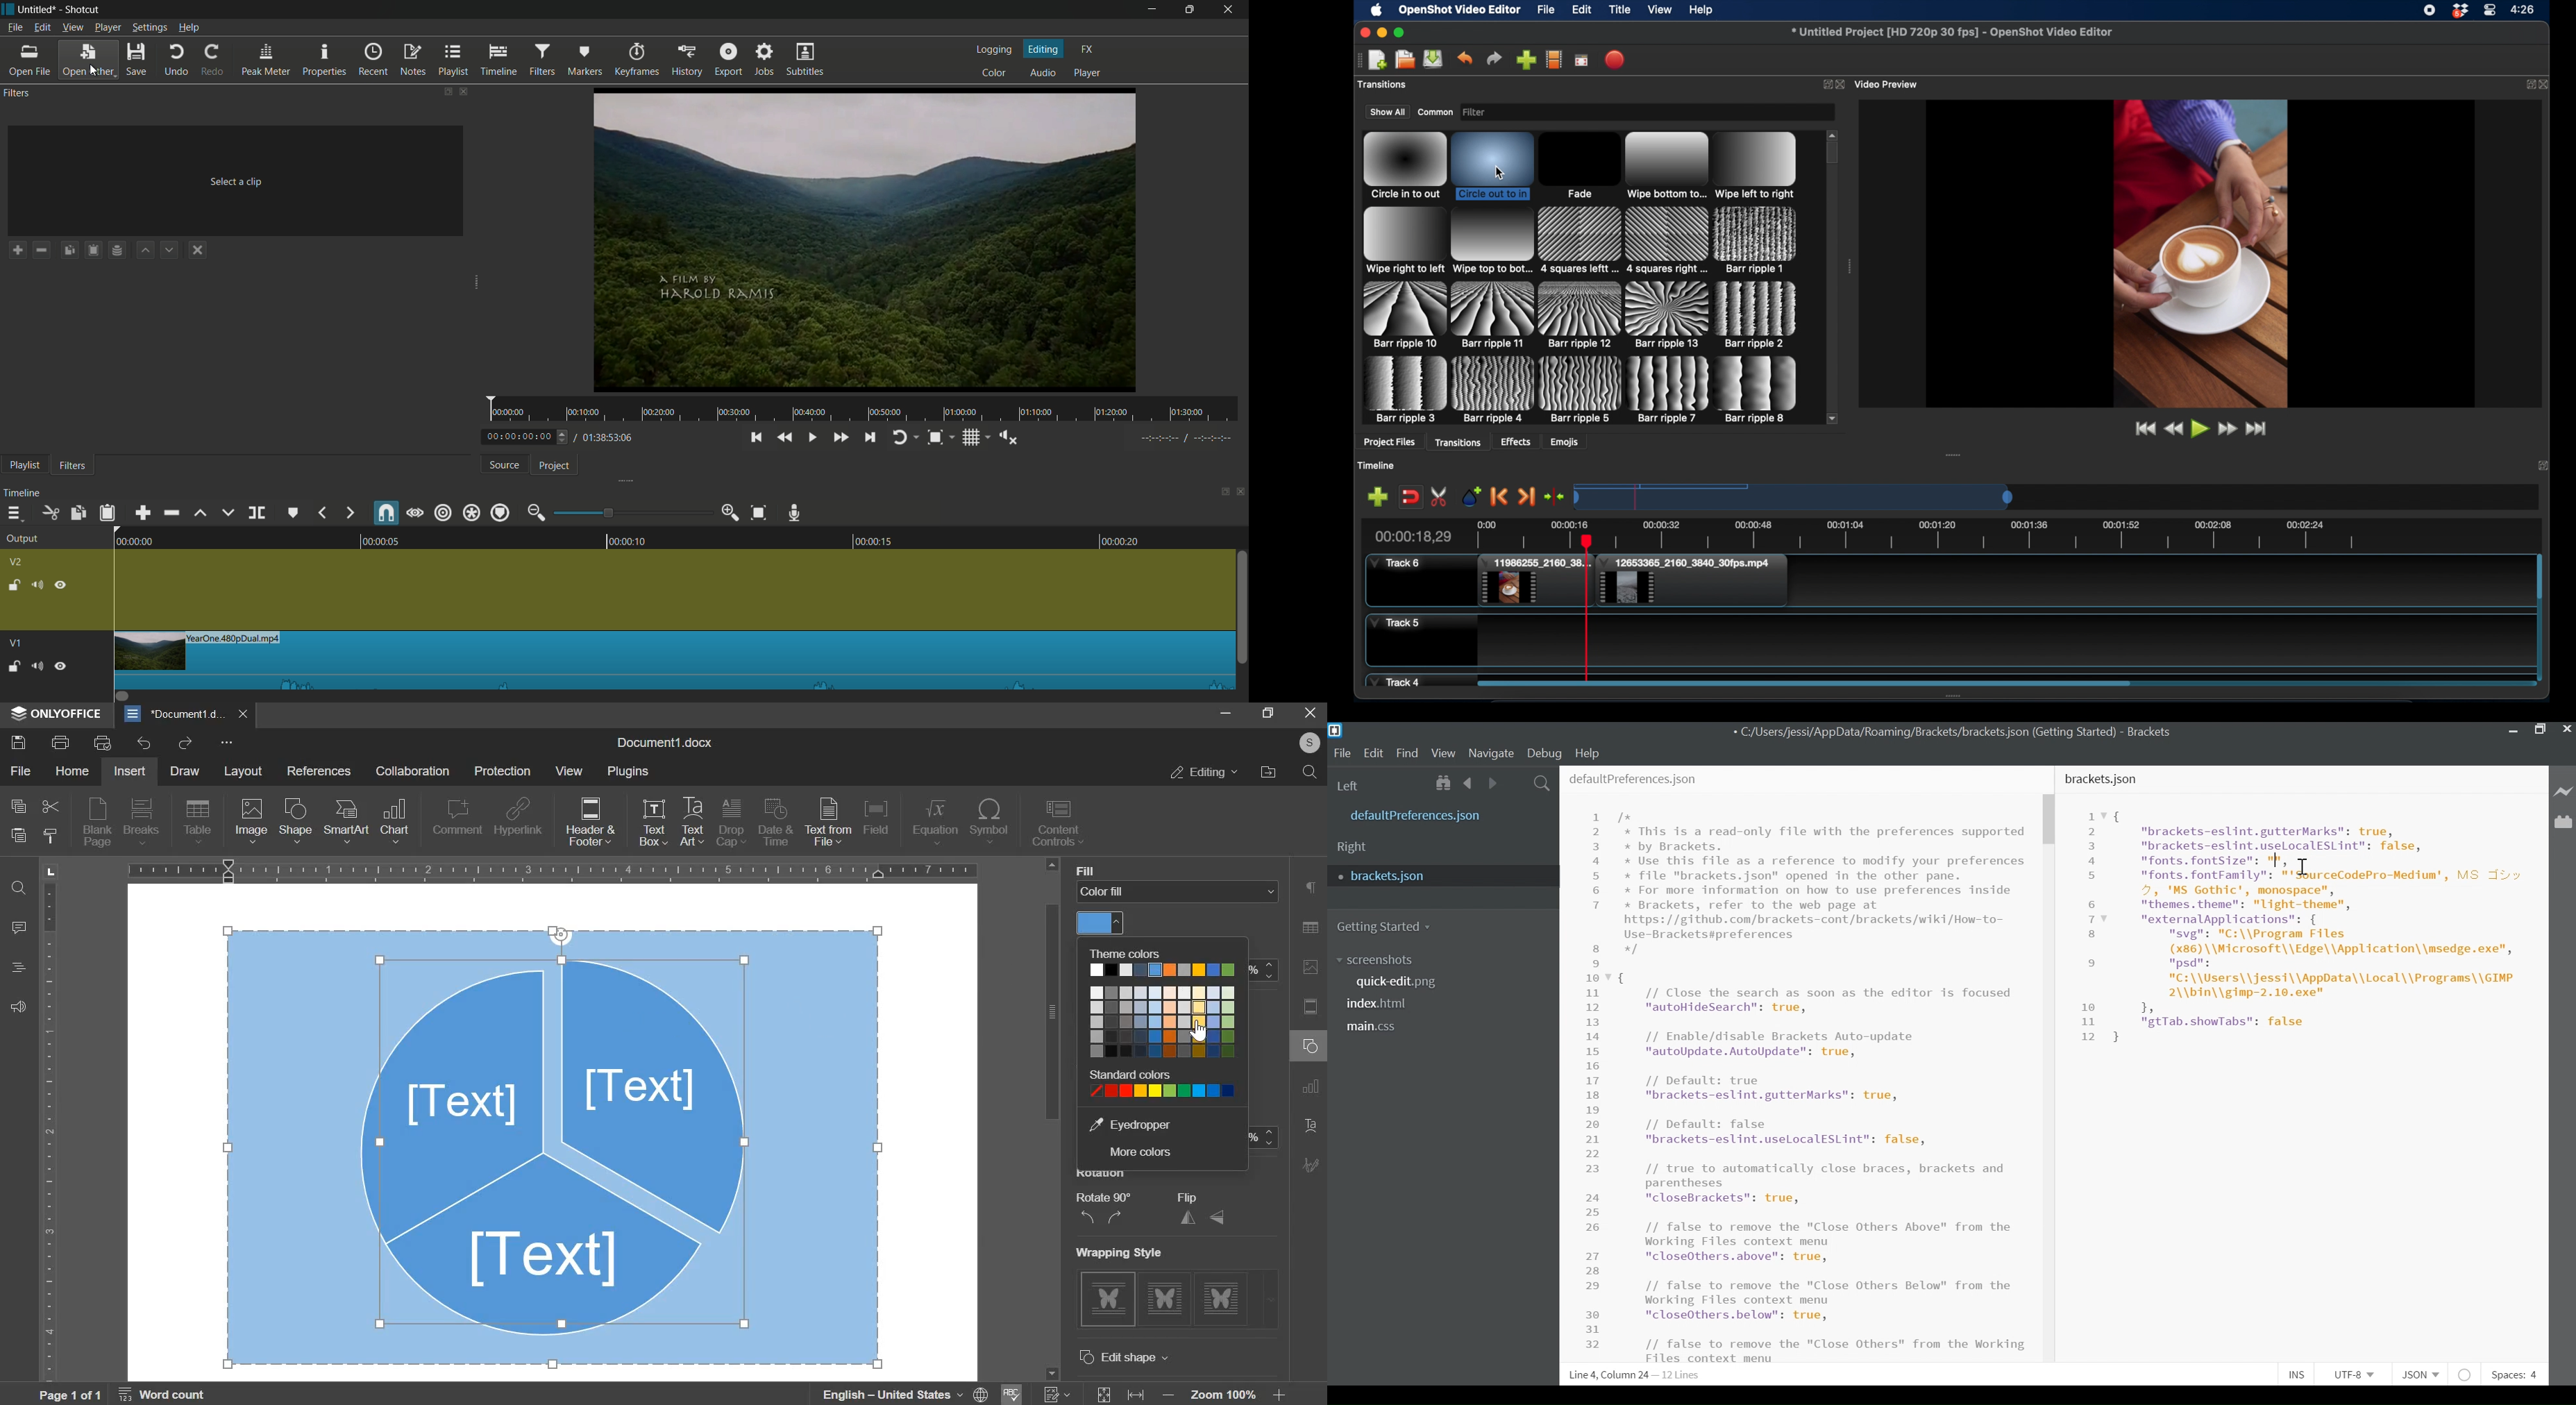 The width and height of the screenshot is (2576, 1428). What do you see at coordinates (1335, 730) in the screenshot?
I see `Brackets Desktop Icon ` at bounding box center [1335, 730].